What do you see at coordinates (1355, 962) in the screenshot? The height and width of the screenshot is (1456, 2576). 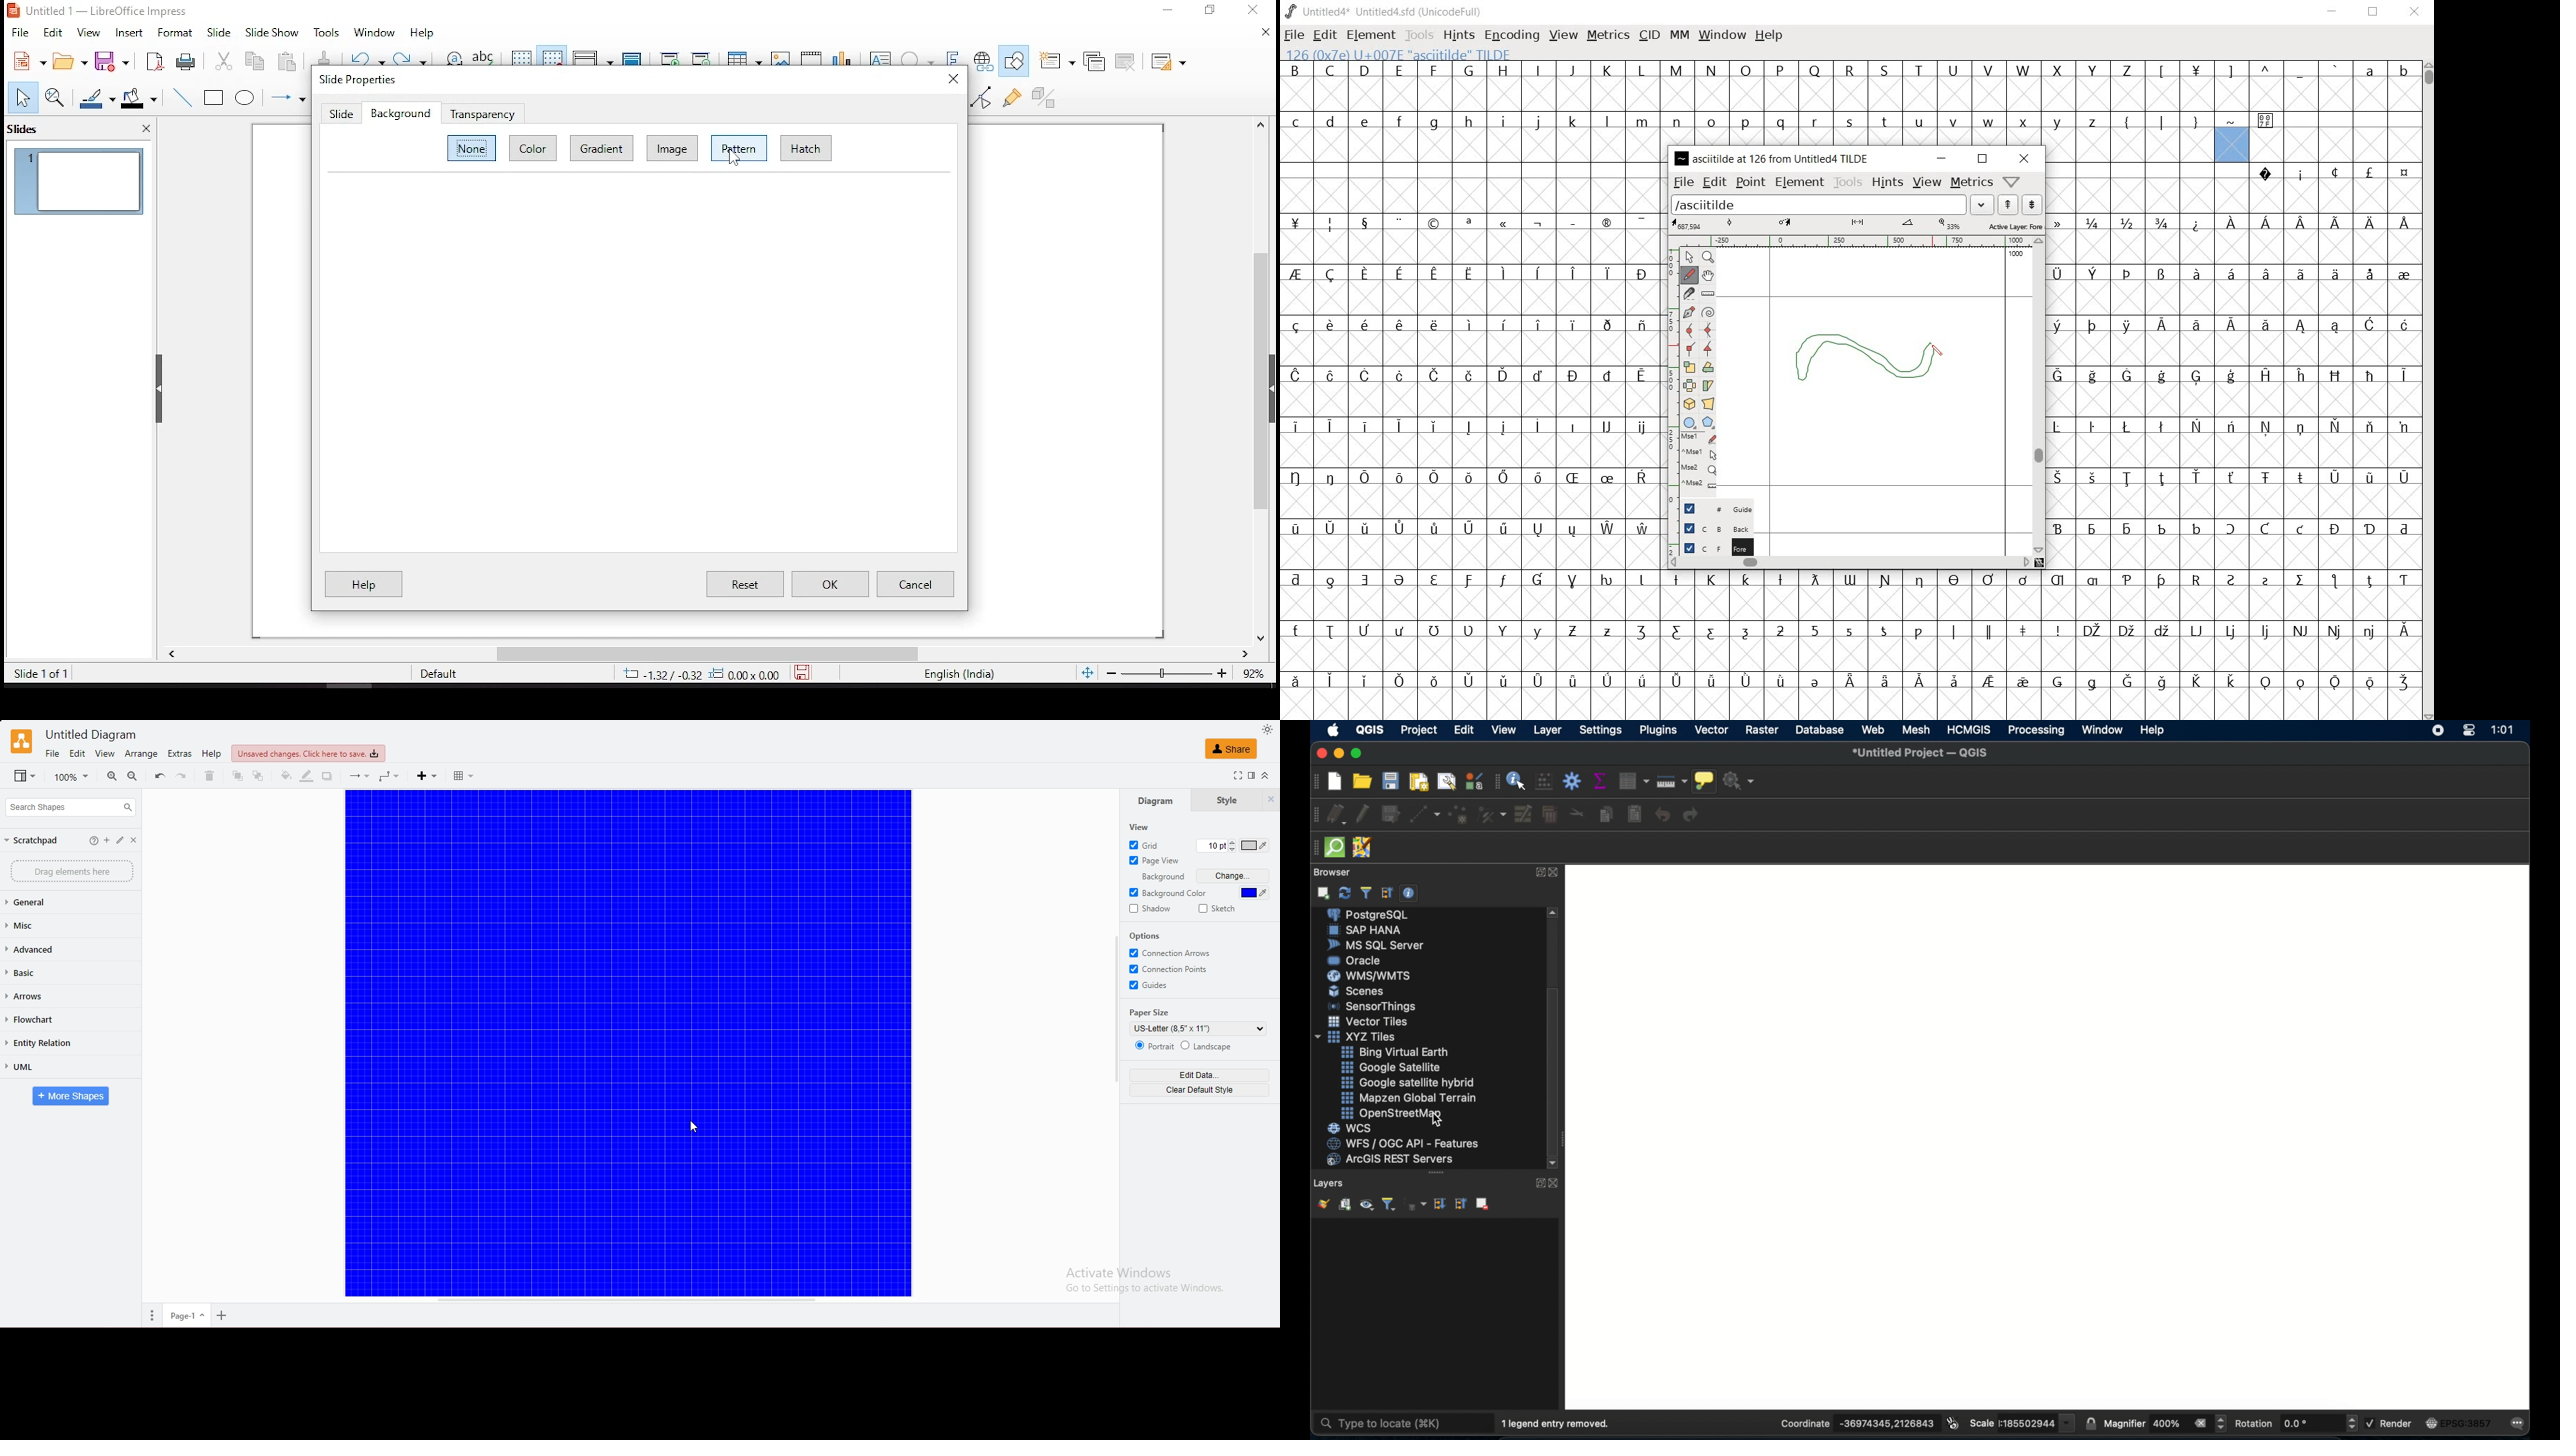 I see `oracle` at bounding box center [1355, 962].